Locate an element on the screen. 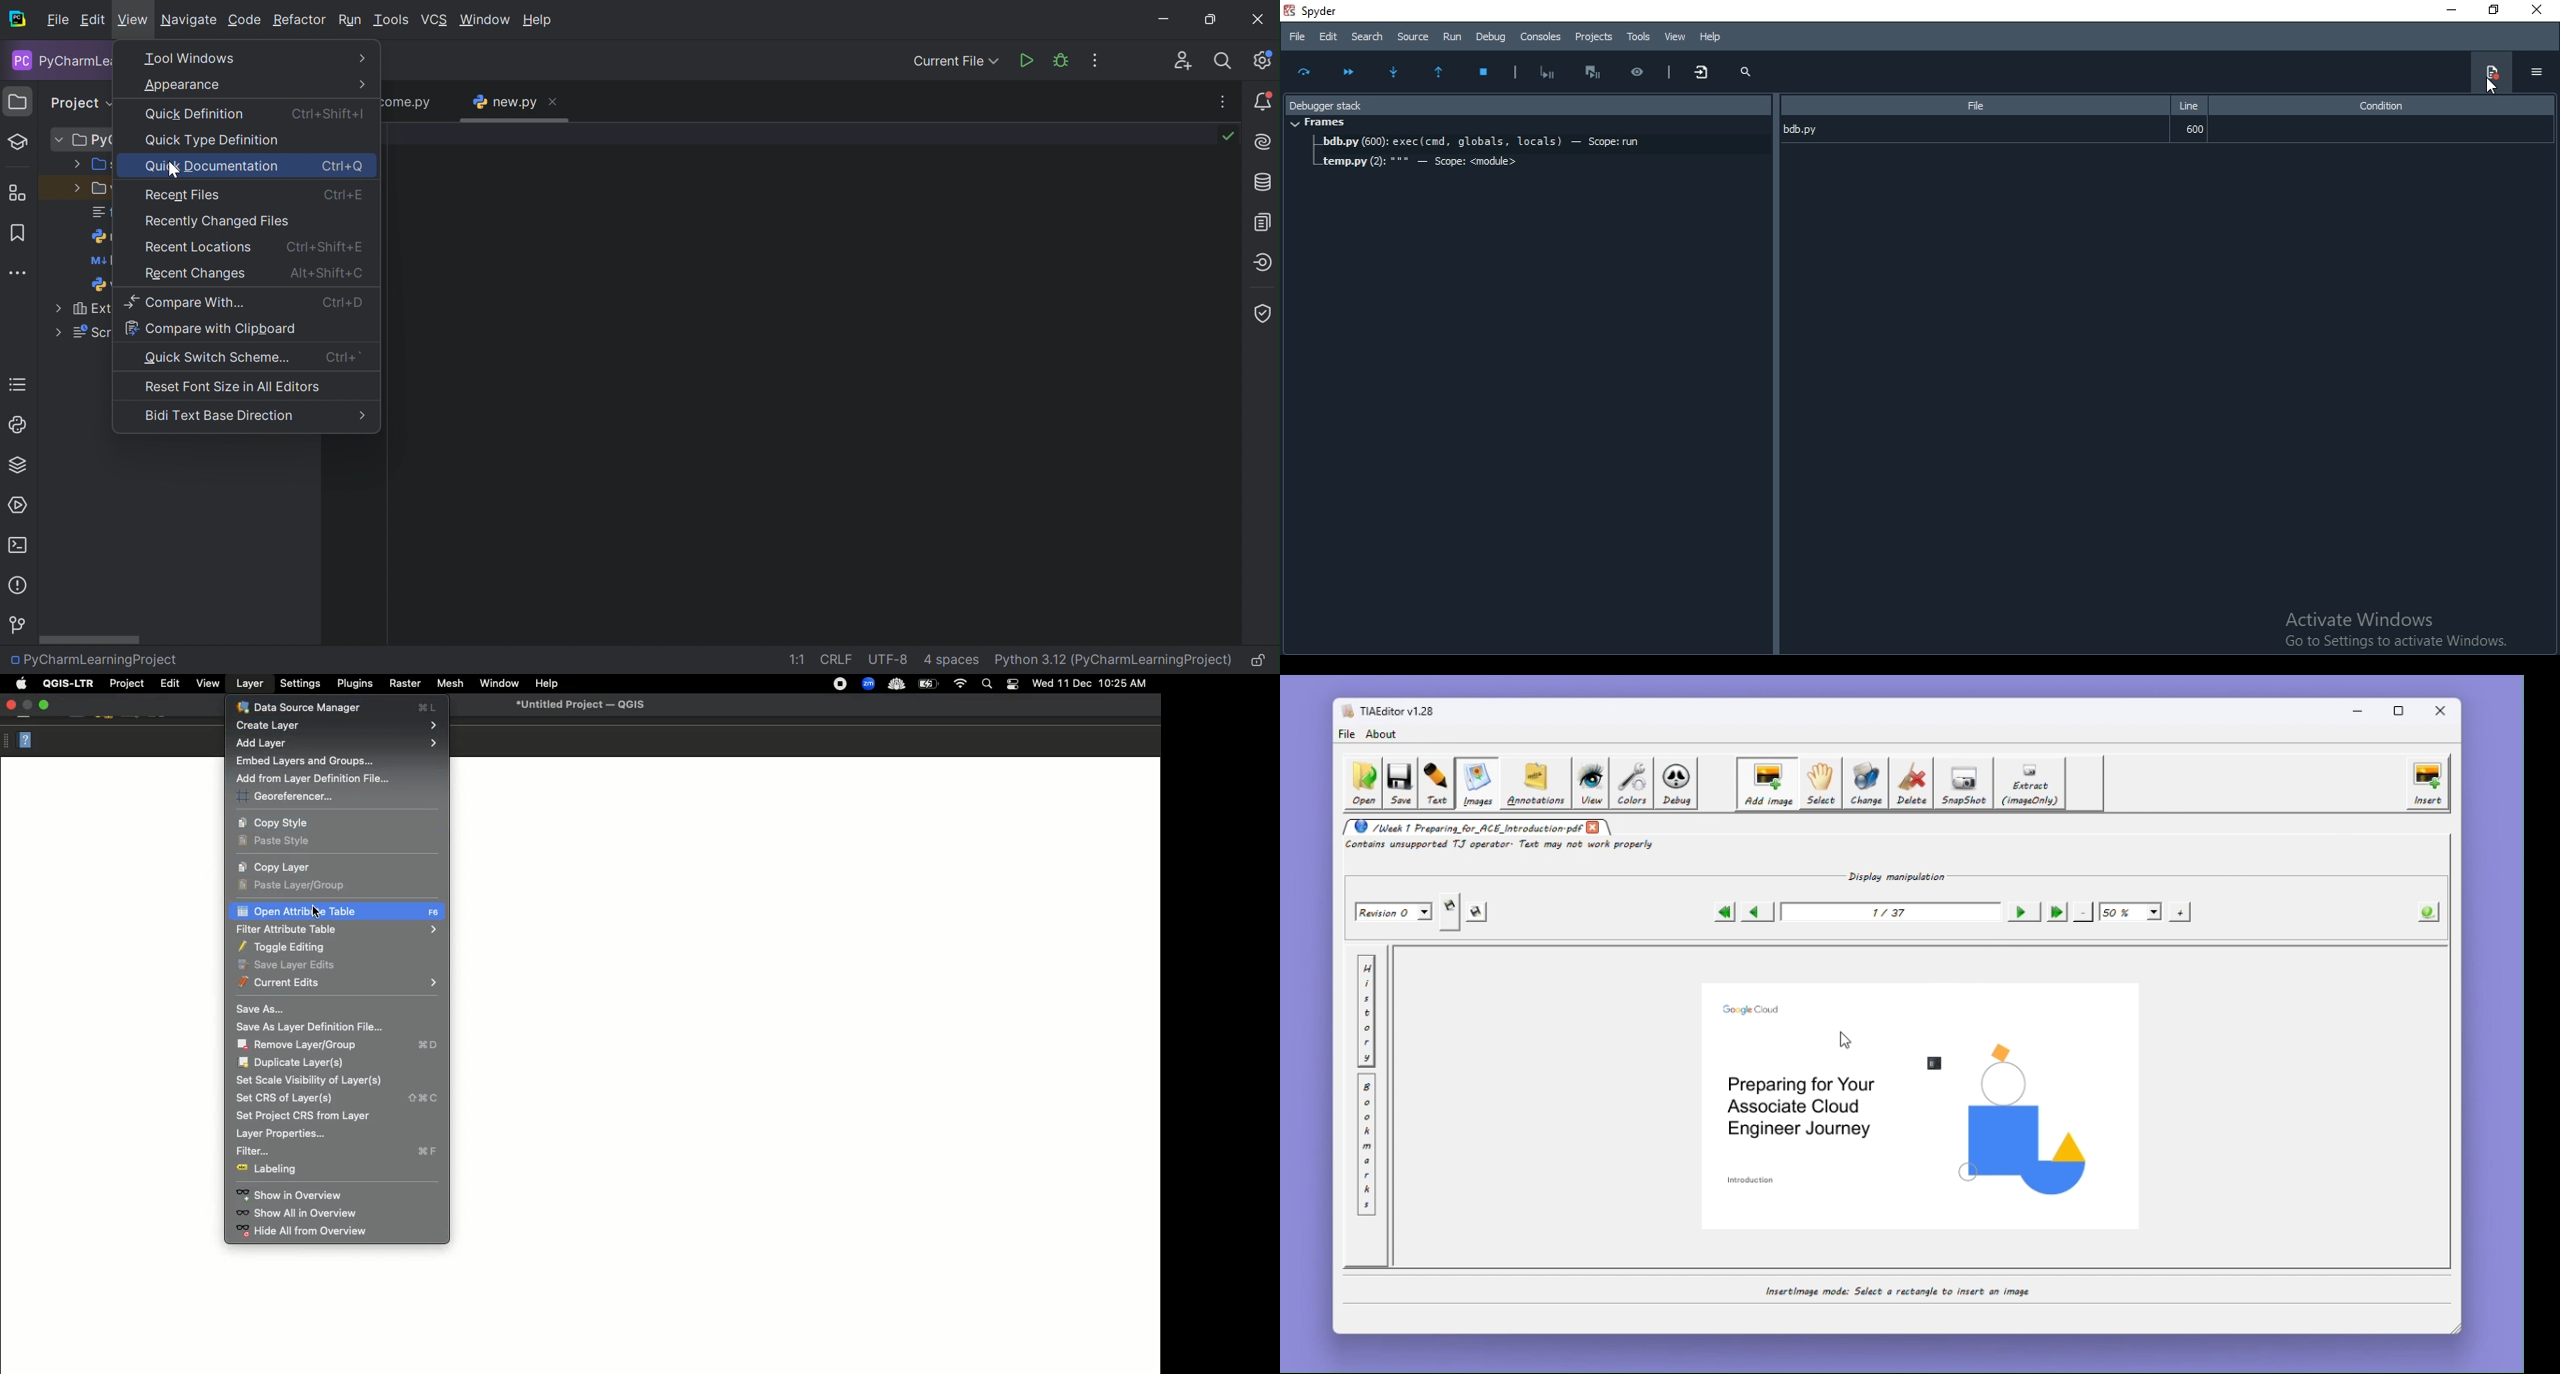 The height and width of the screenshot is (1400, 2576). services is located at coordinates (21, 504).